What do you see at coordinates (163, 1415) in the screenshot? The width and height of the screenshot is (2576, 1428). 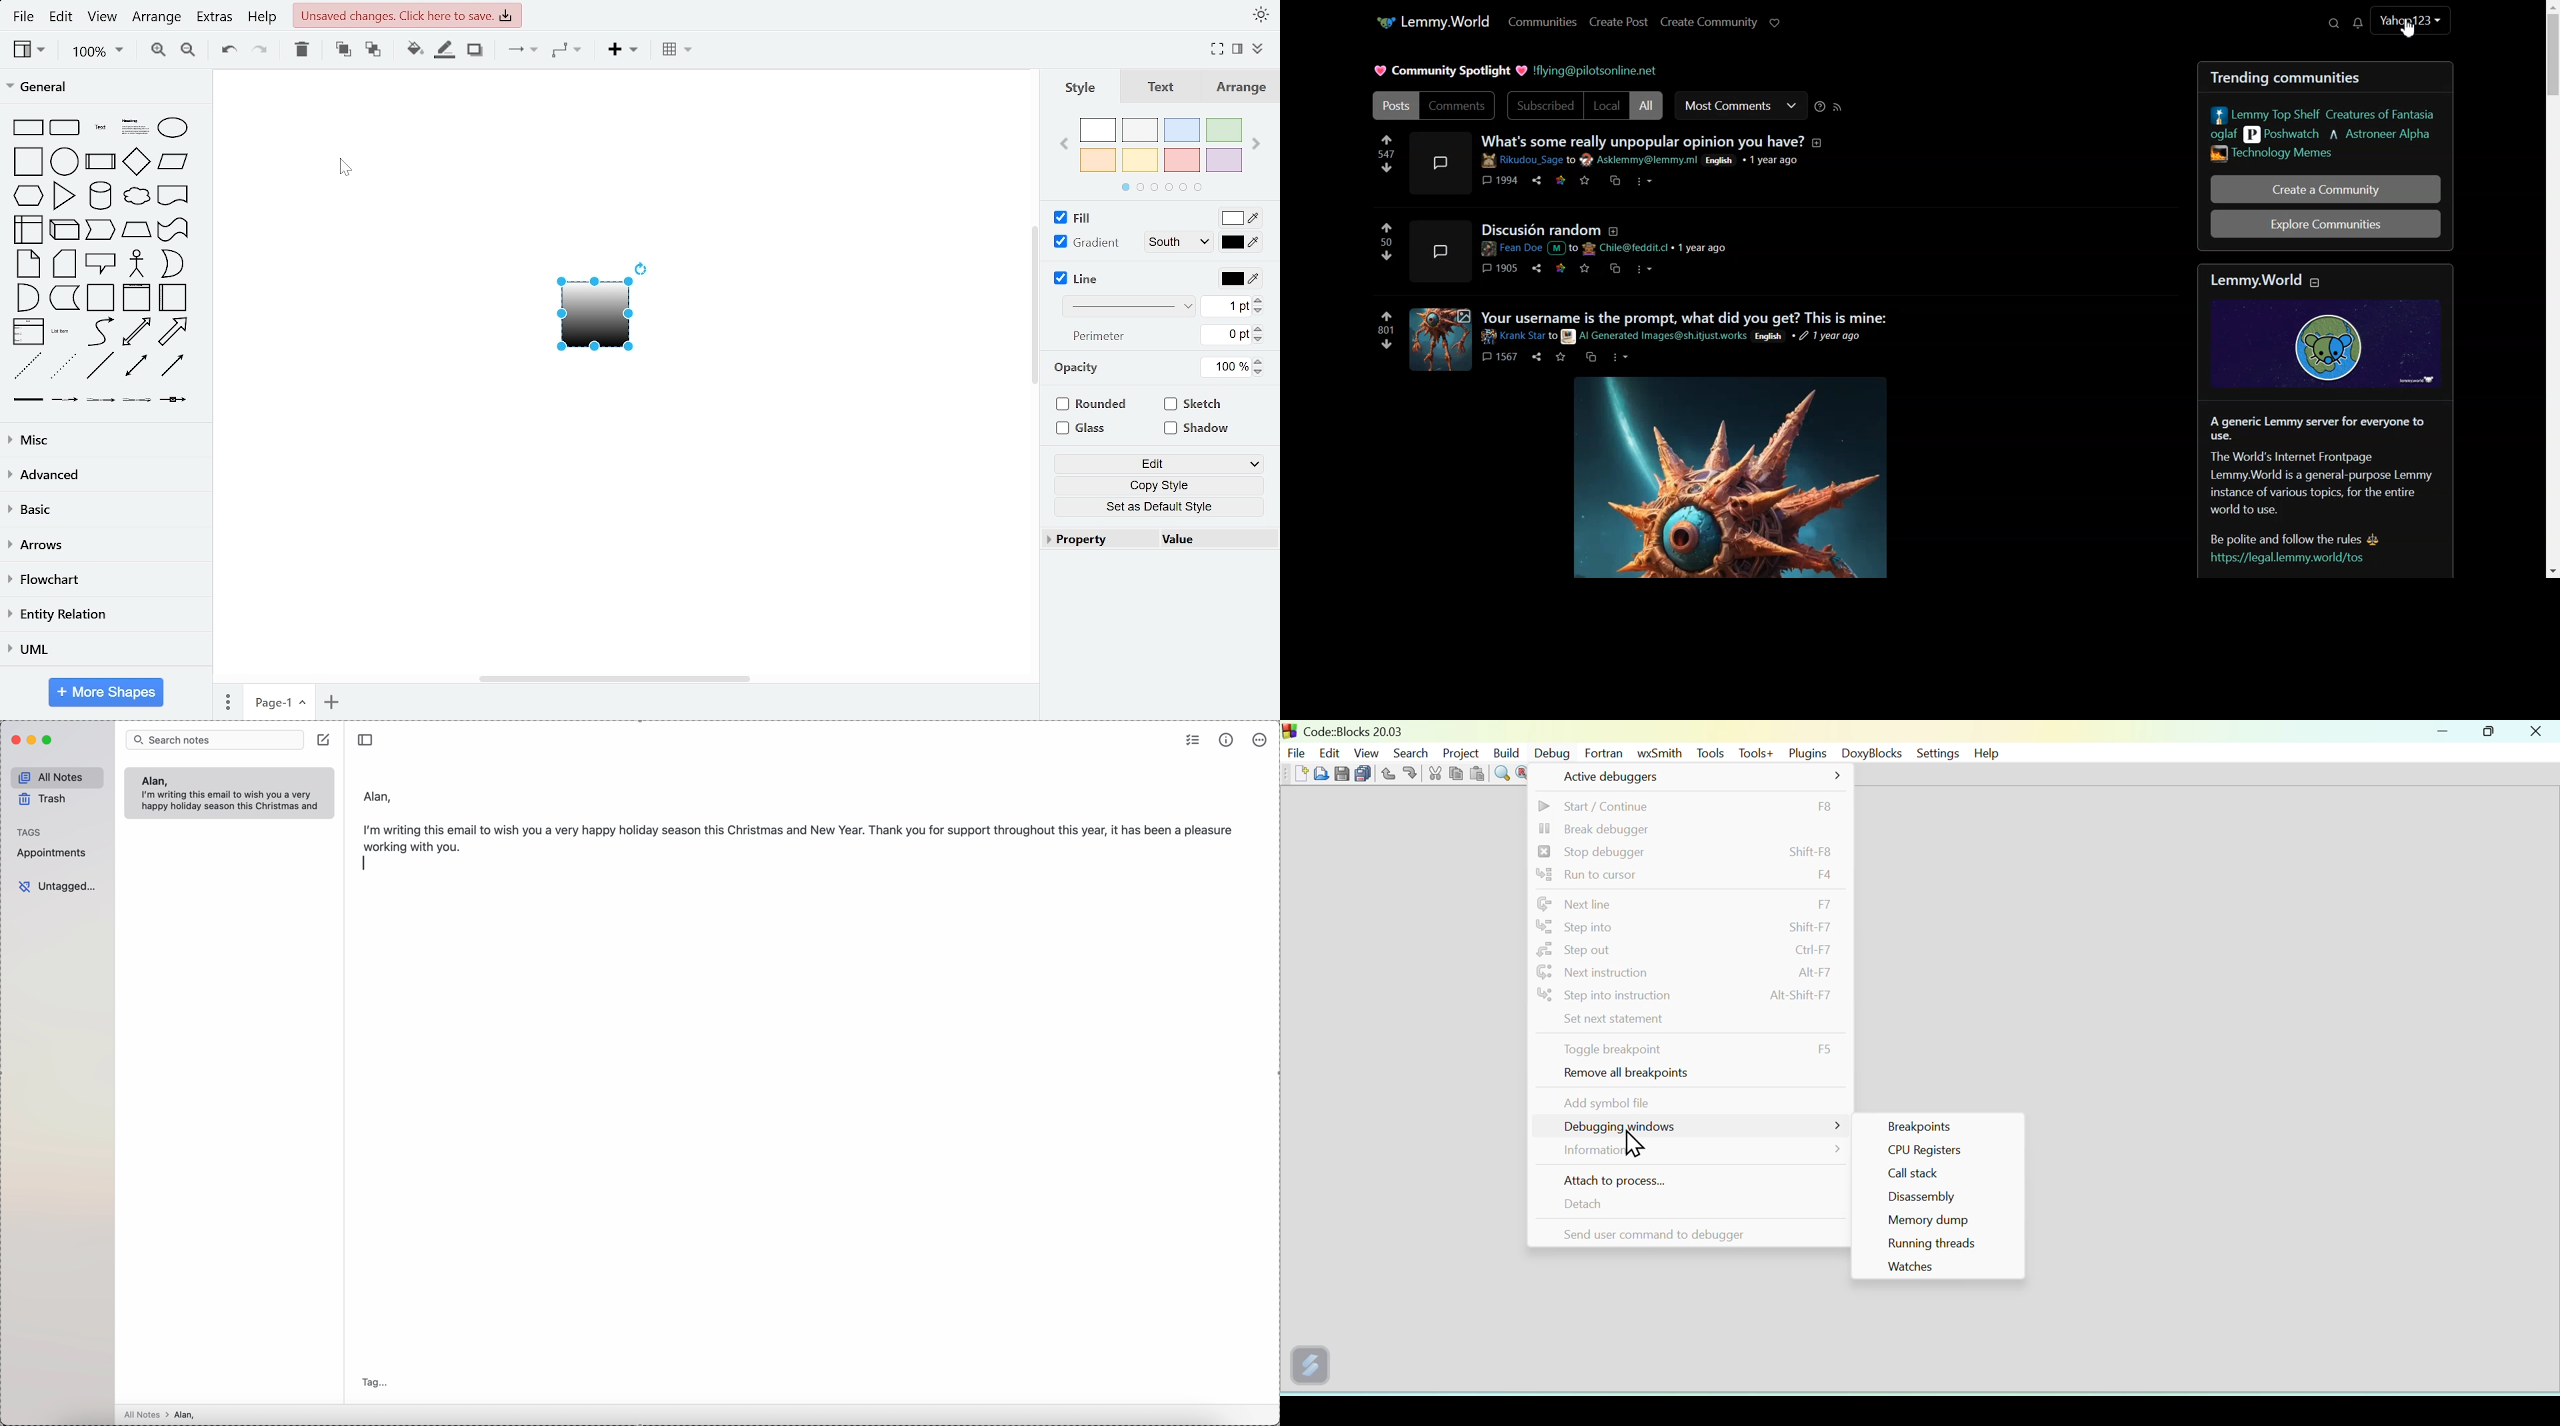 I see `all notes > Alan,` at bounding box center [163, 1415].